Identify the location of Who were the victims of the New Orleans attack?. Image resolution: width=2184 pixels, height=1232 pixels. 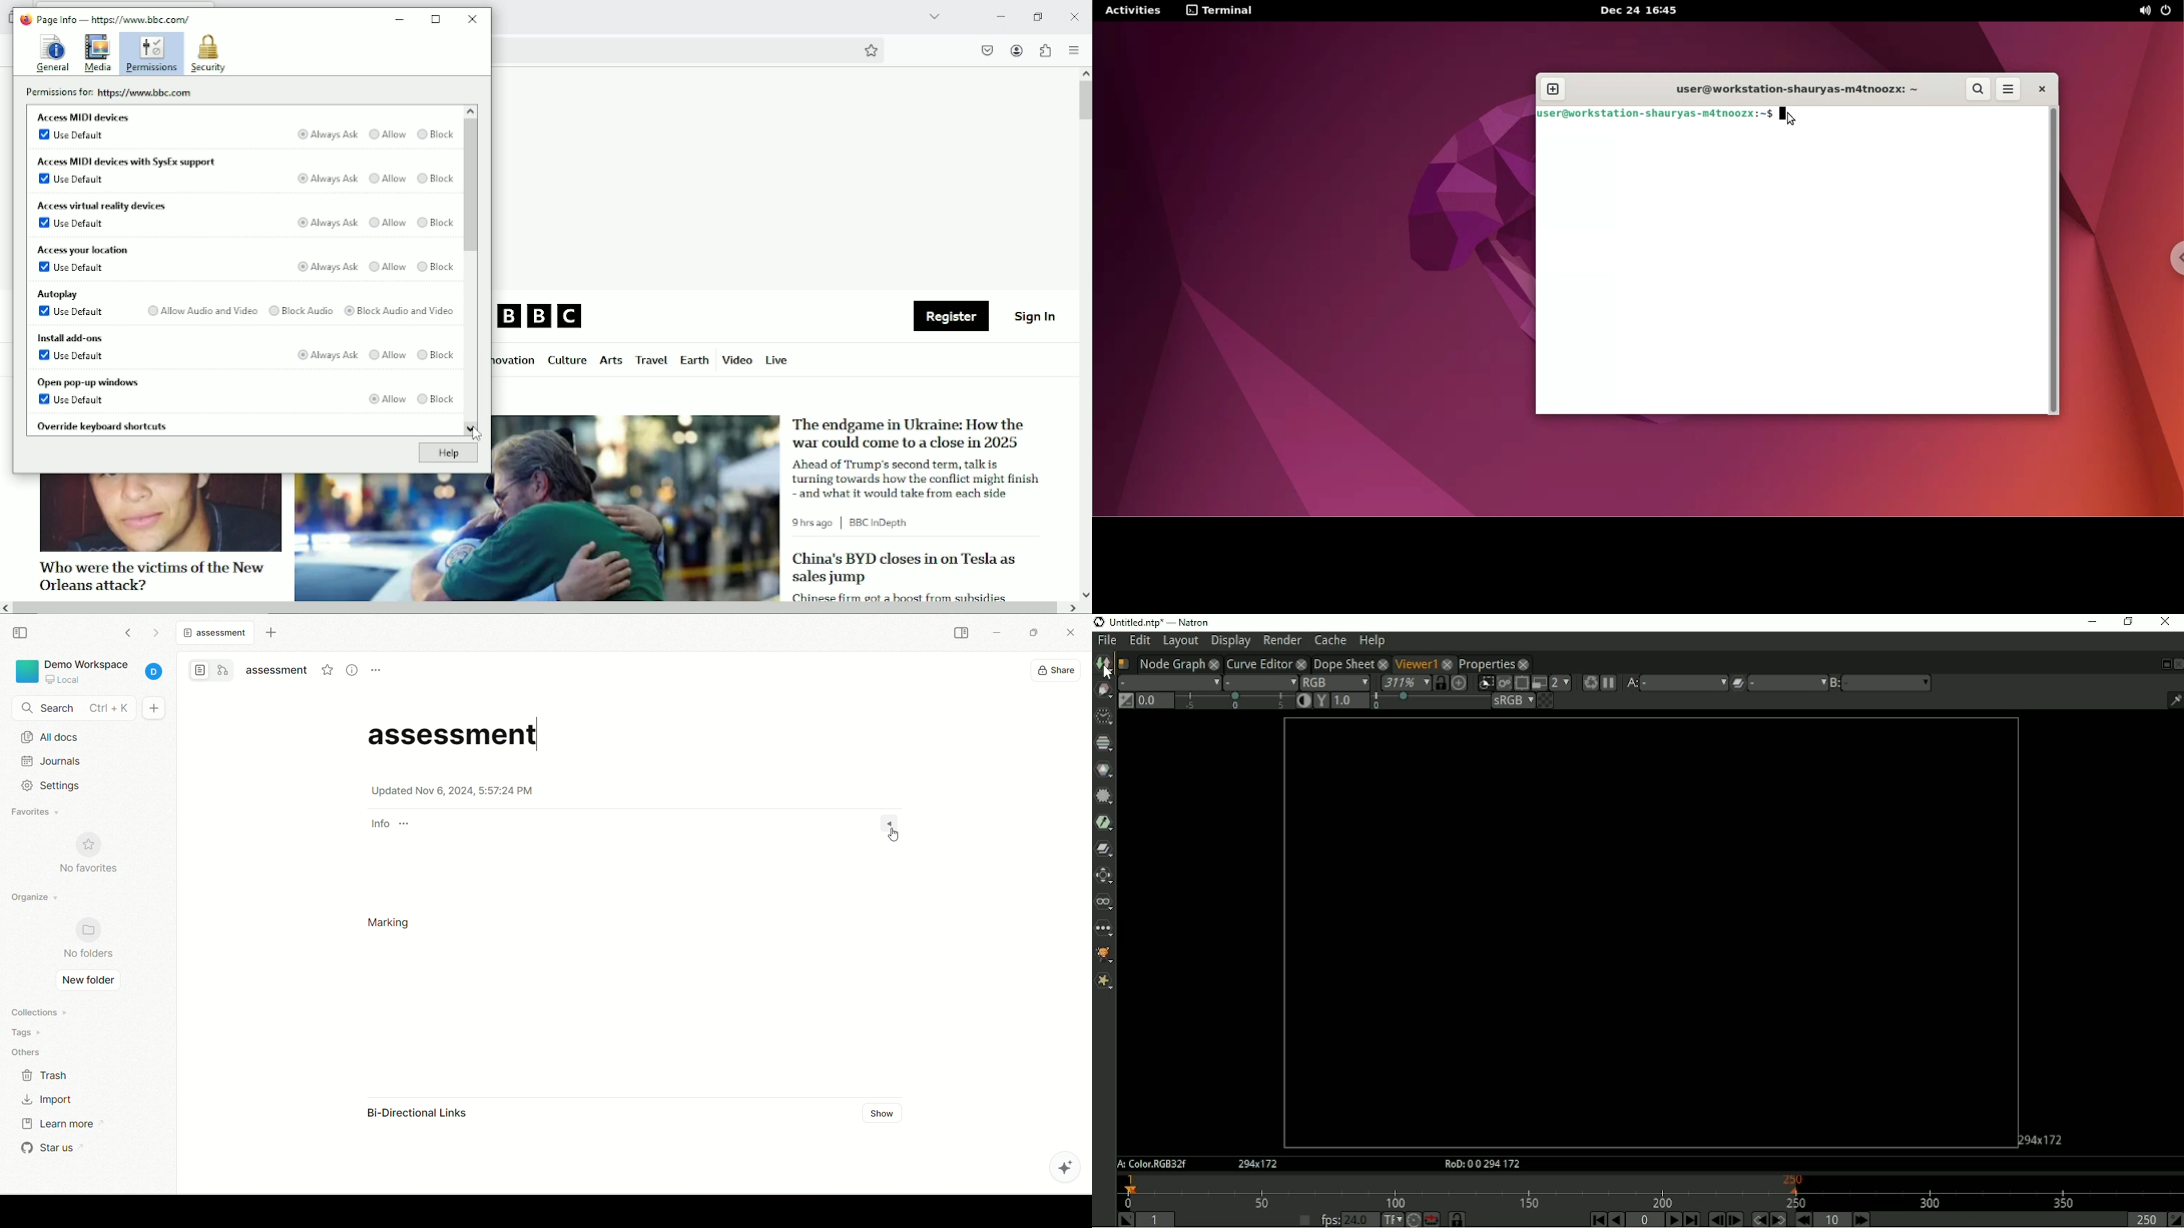
(149, 575).